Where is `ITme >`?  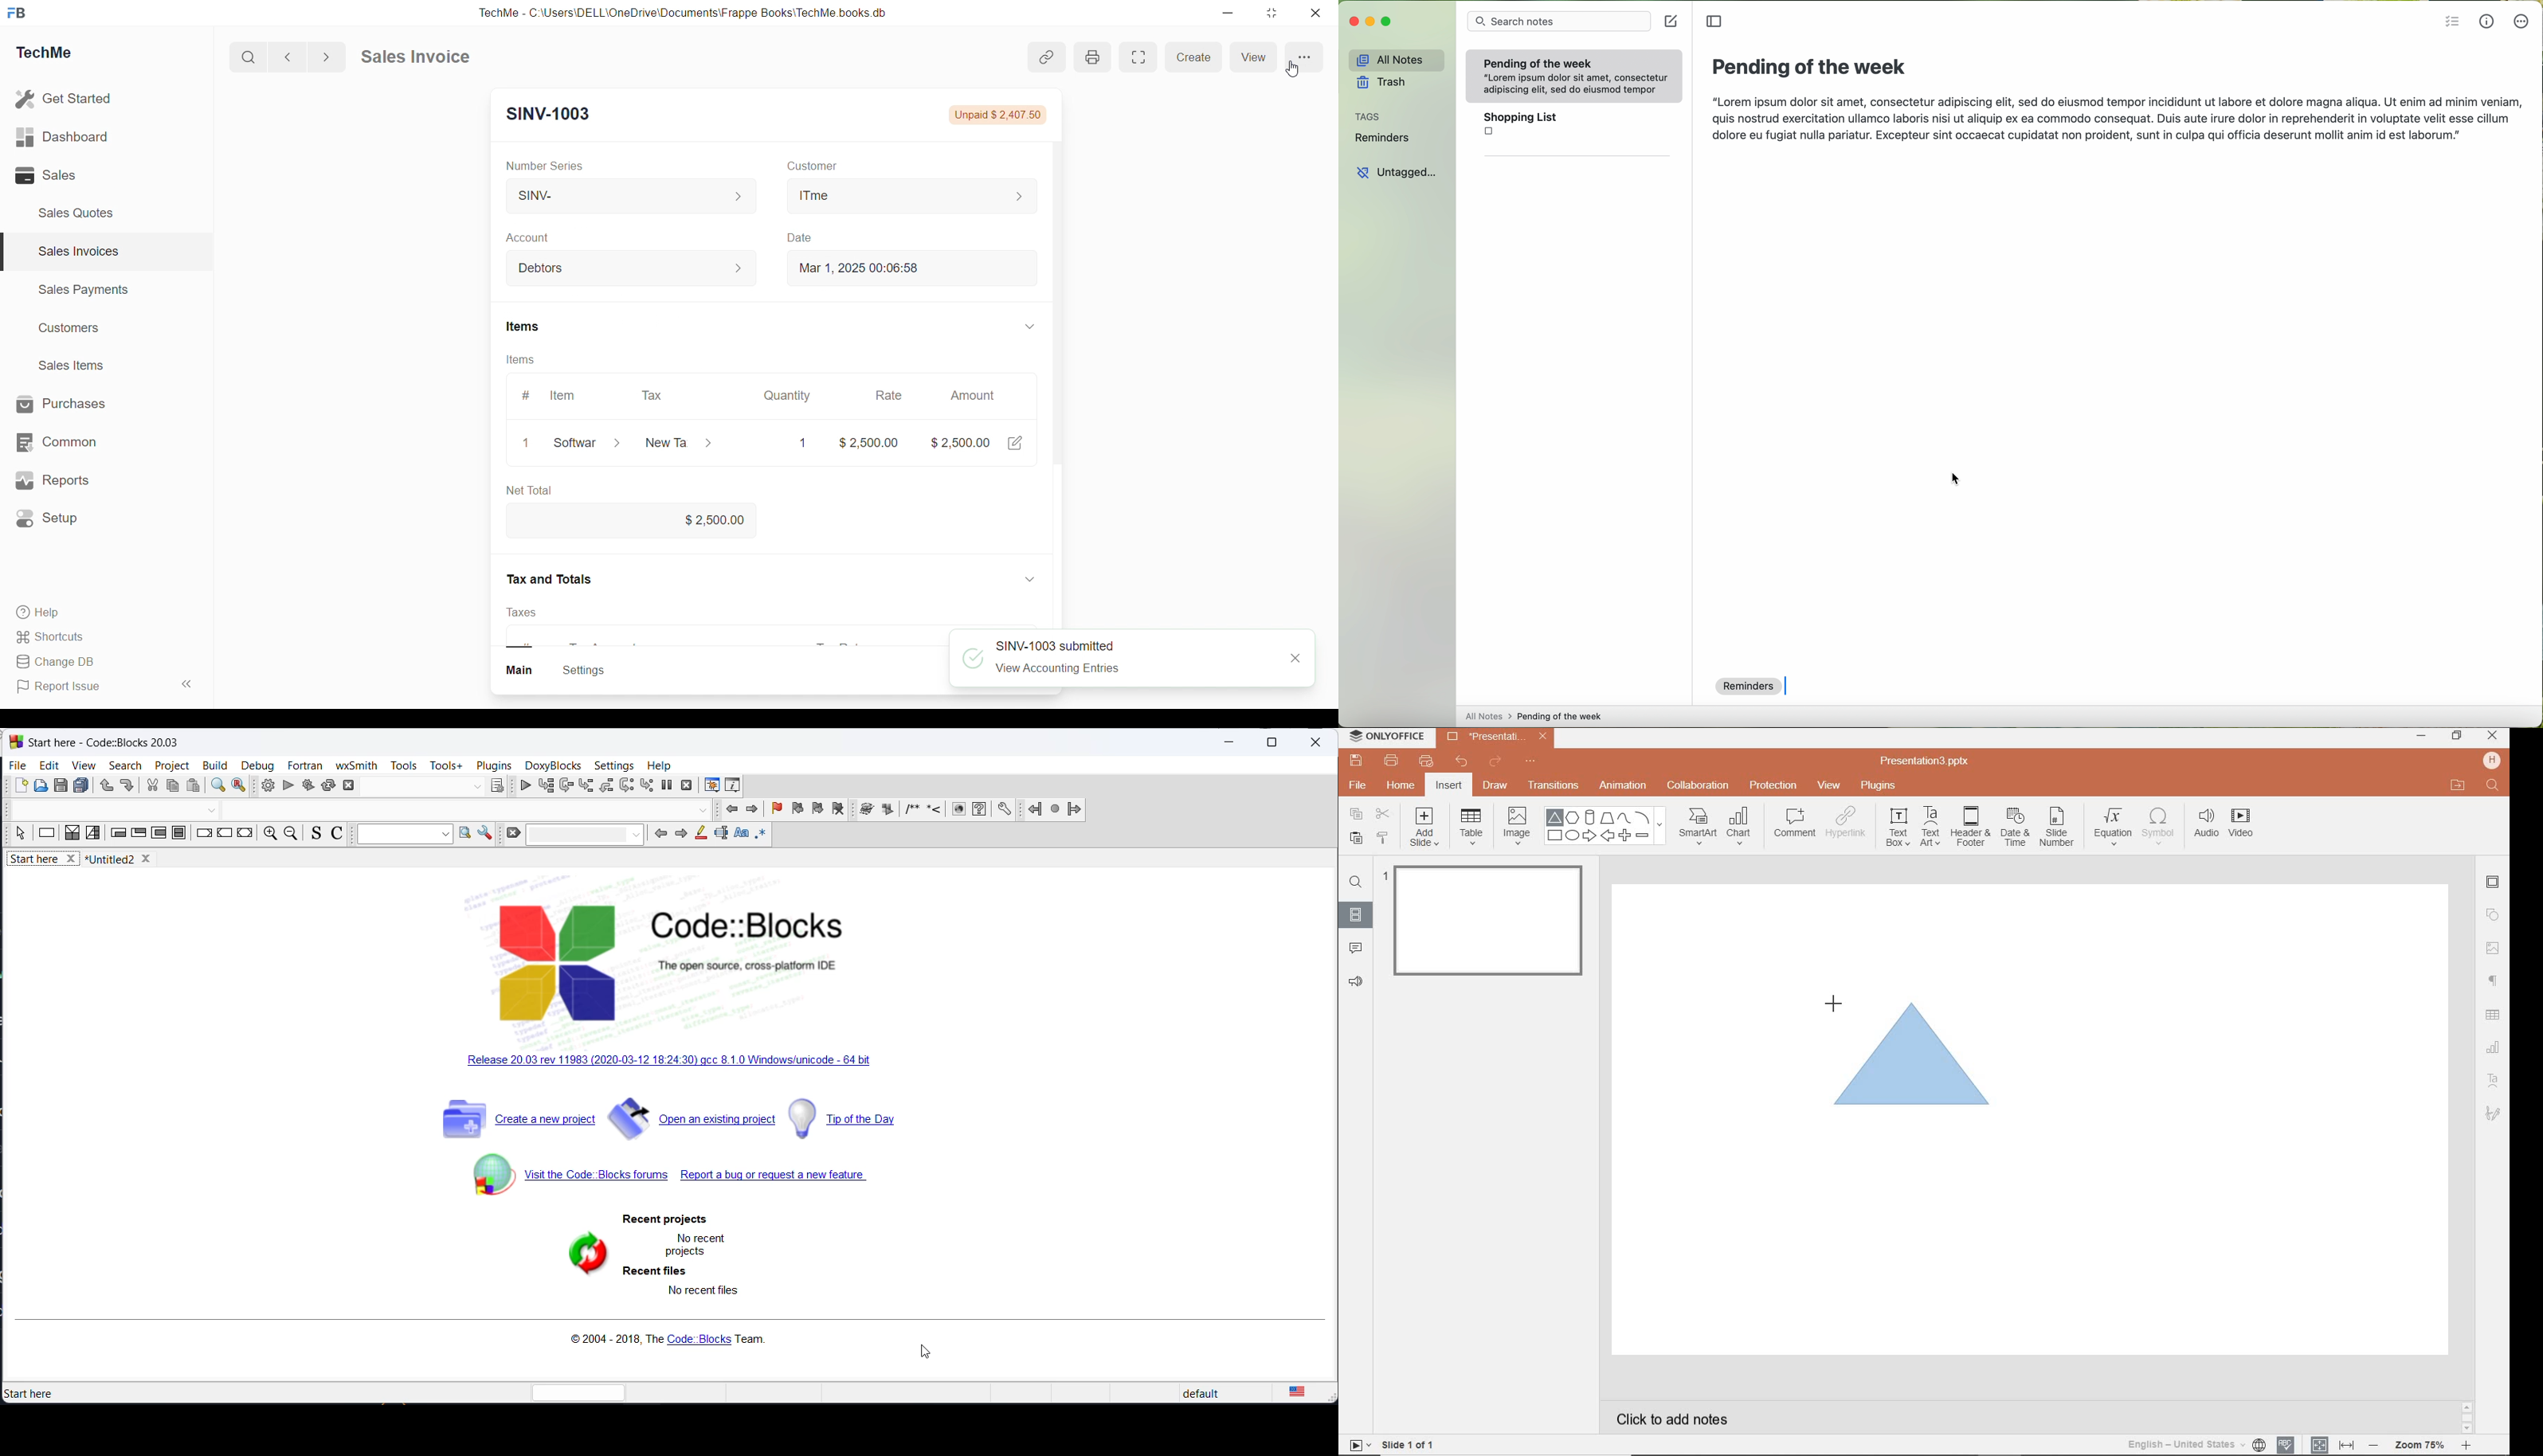 ITme > is located at coordinates (910, 196).